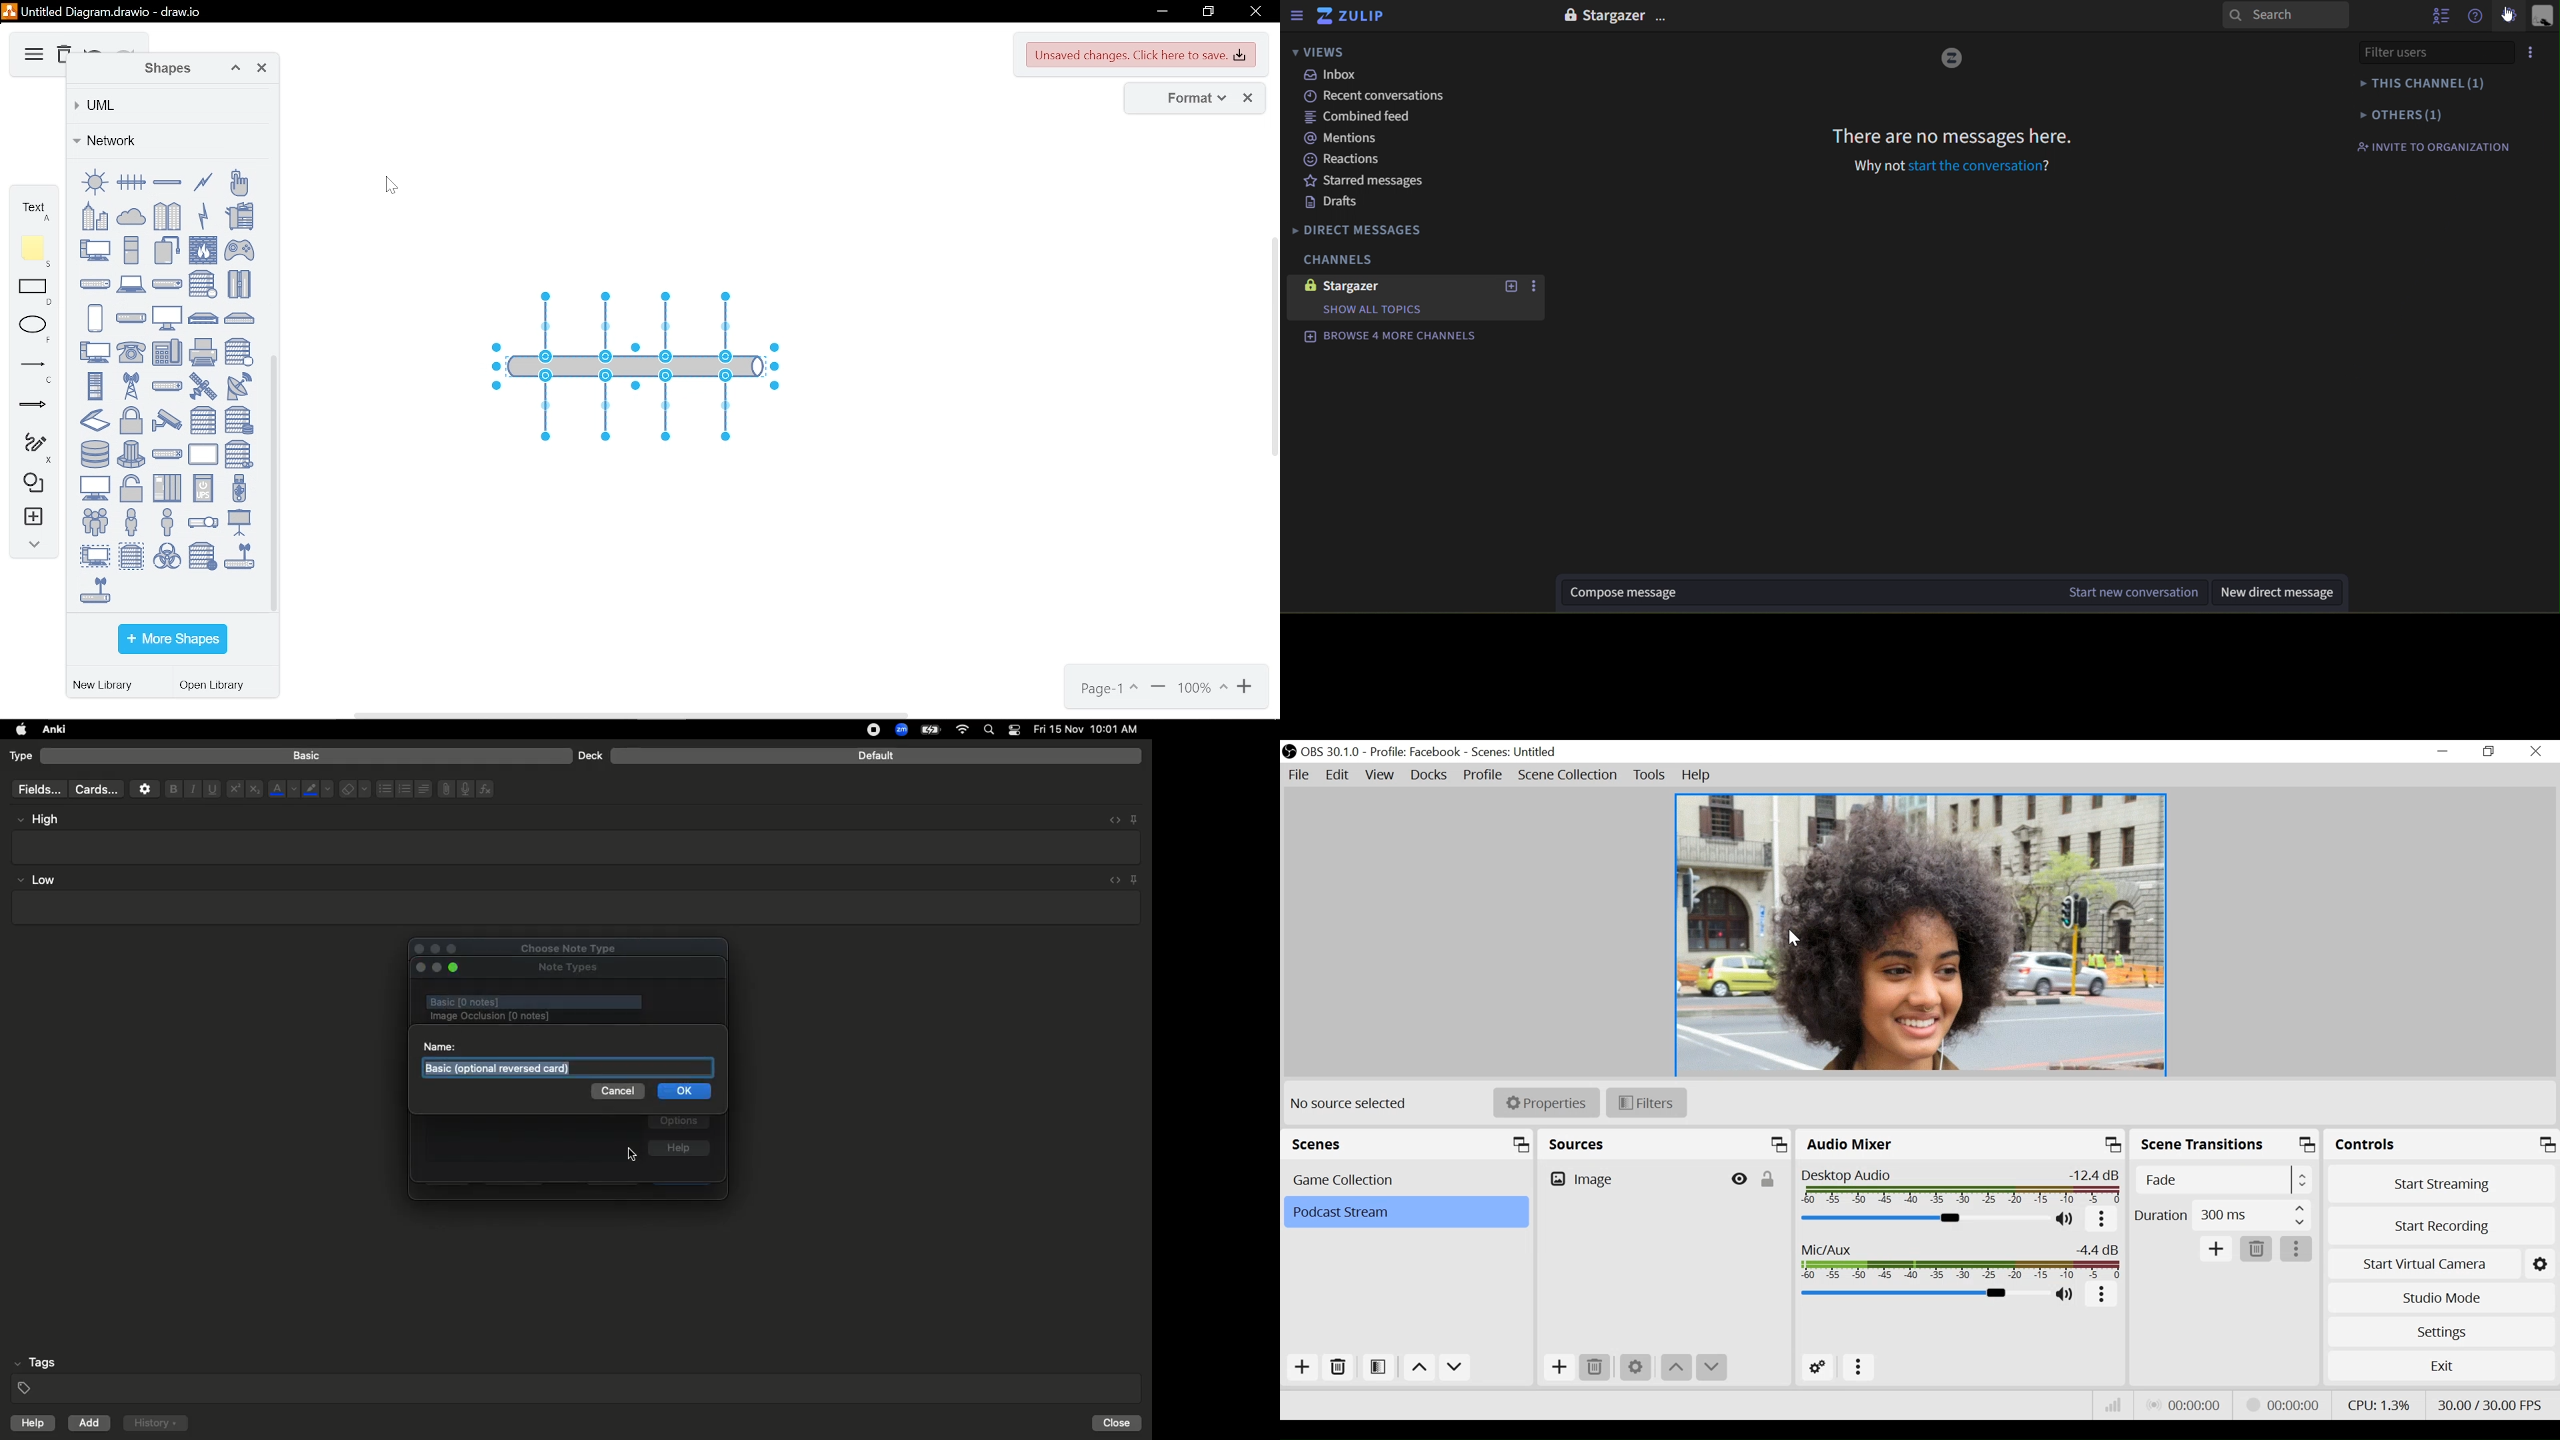  What do you see at coordinates (53, 730) in the screenshot?
I see `Anki` at bounding box center [53, 730].